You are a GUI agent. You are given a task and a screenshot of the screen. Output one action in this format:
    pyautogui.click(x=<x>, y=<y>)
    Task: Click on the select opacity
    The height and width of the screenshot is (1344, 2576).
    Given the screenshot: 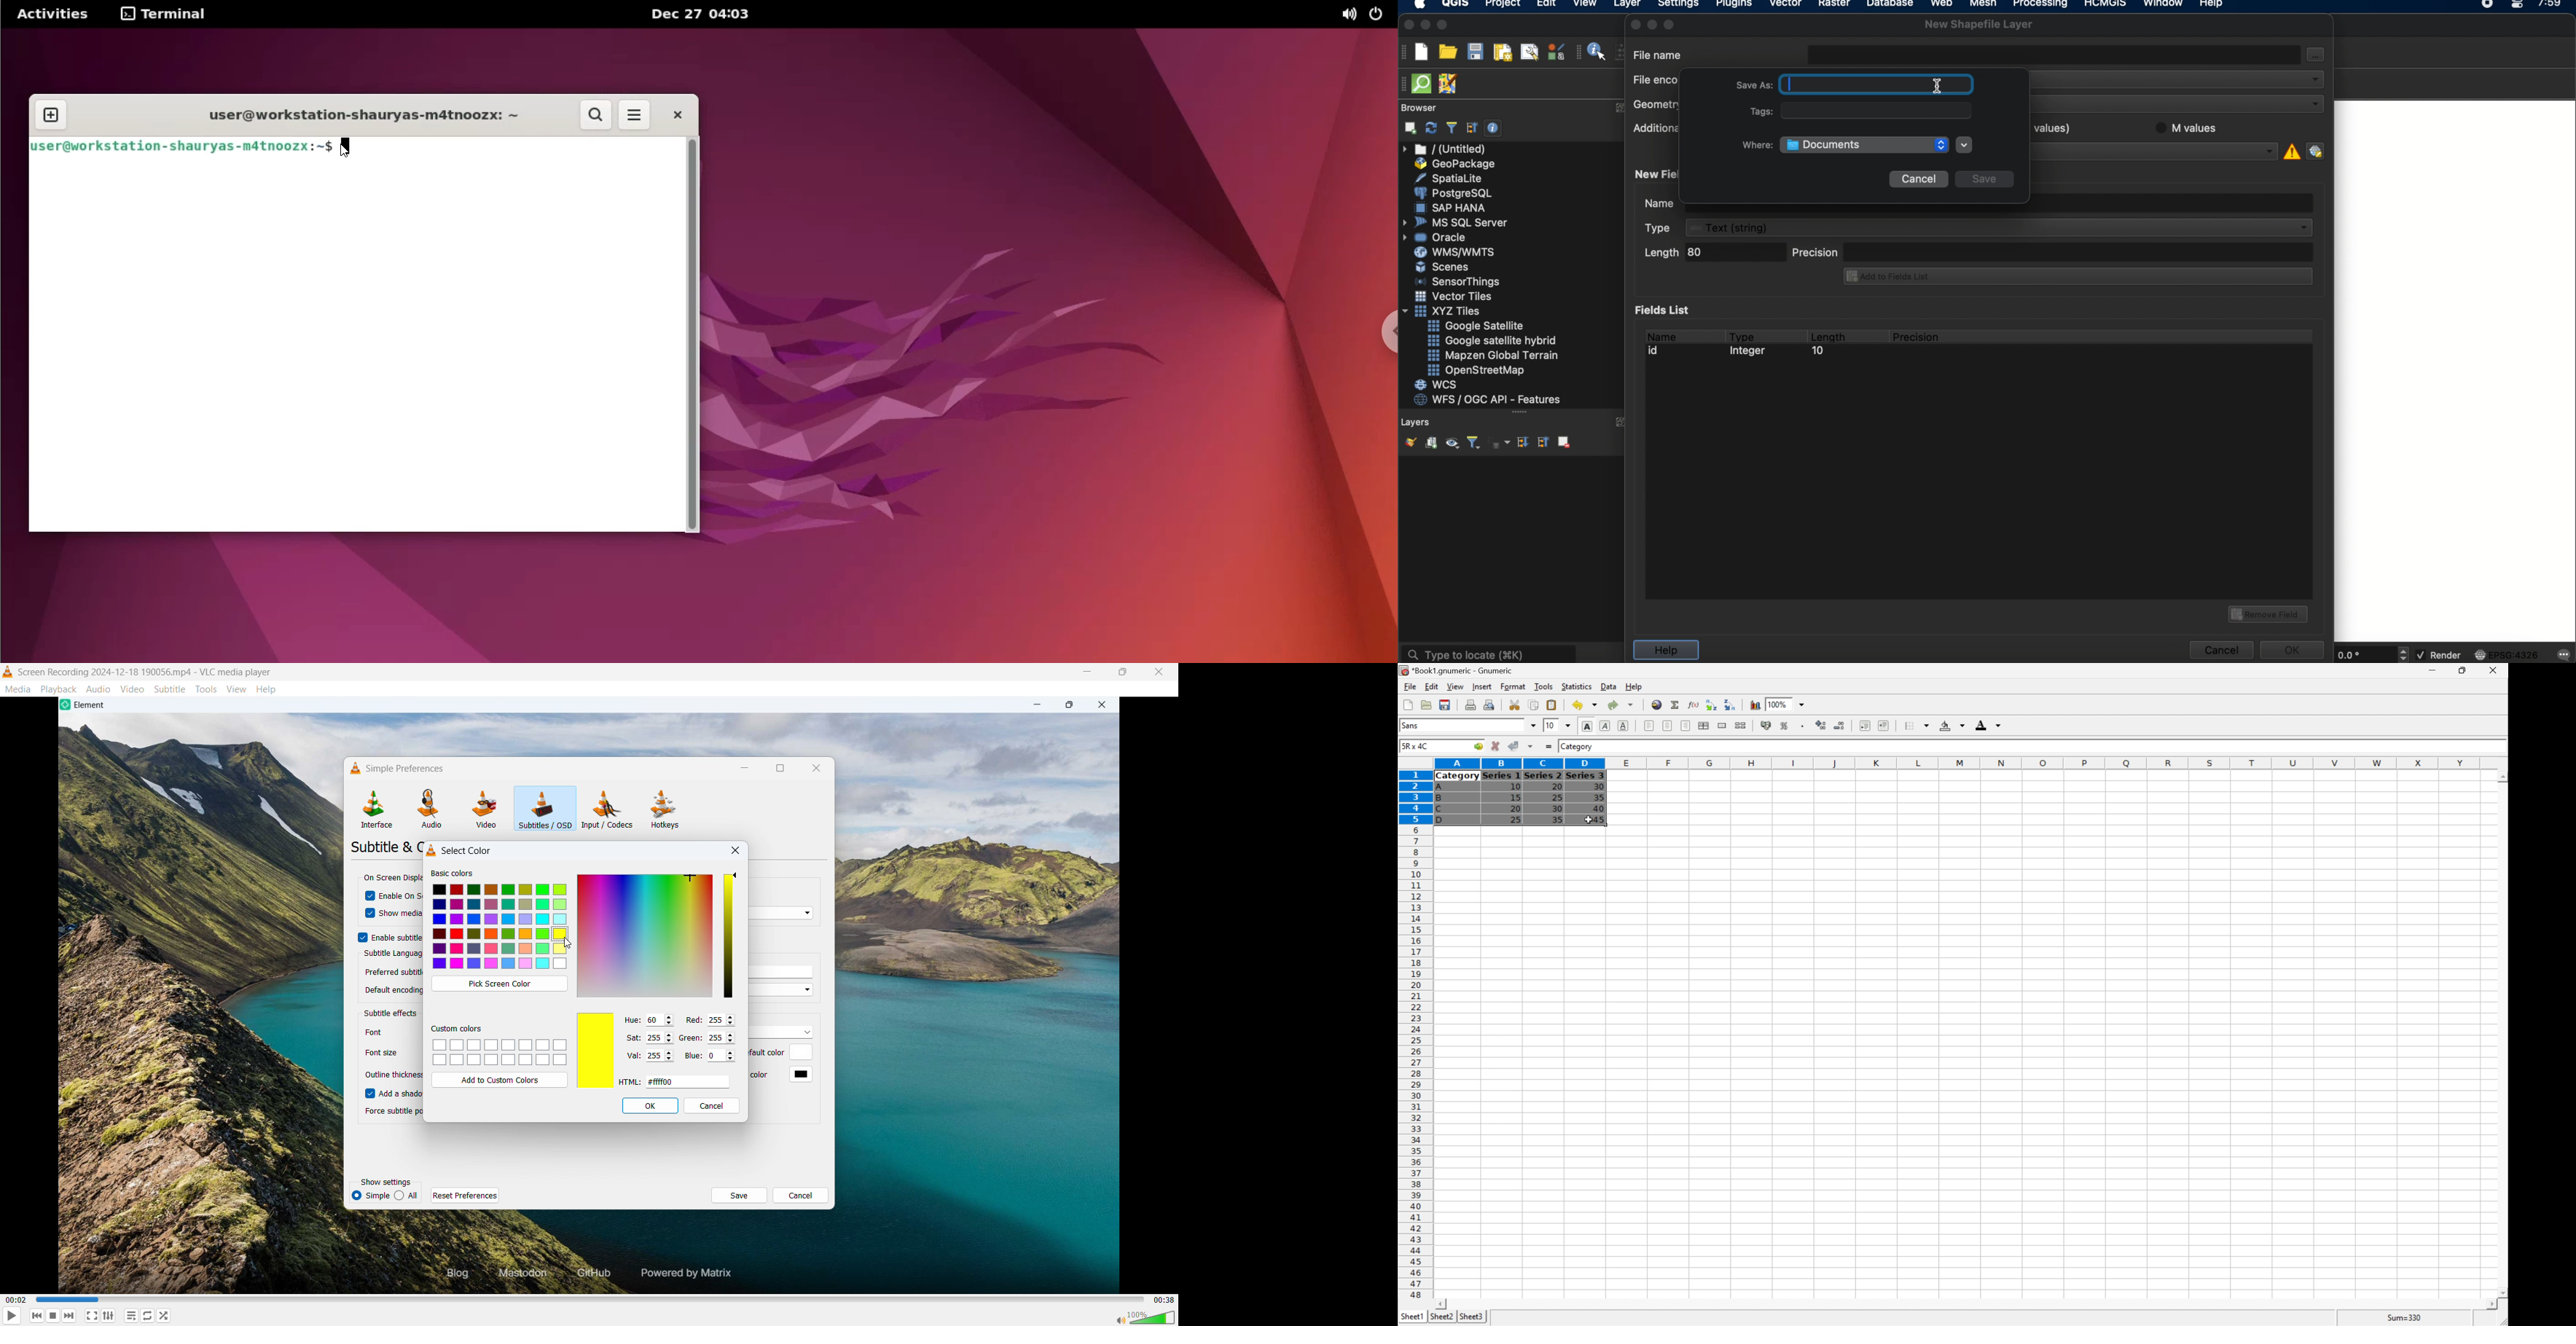 What is the action you would take?
    pyautogui.click(x=728, y=936)
    